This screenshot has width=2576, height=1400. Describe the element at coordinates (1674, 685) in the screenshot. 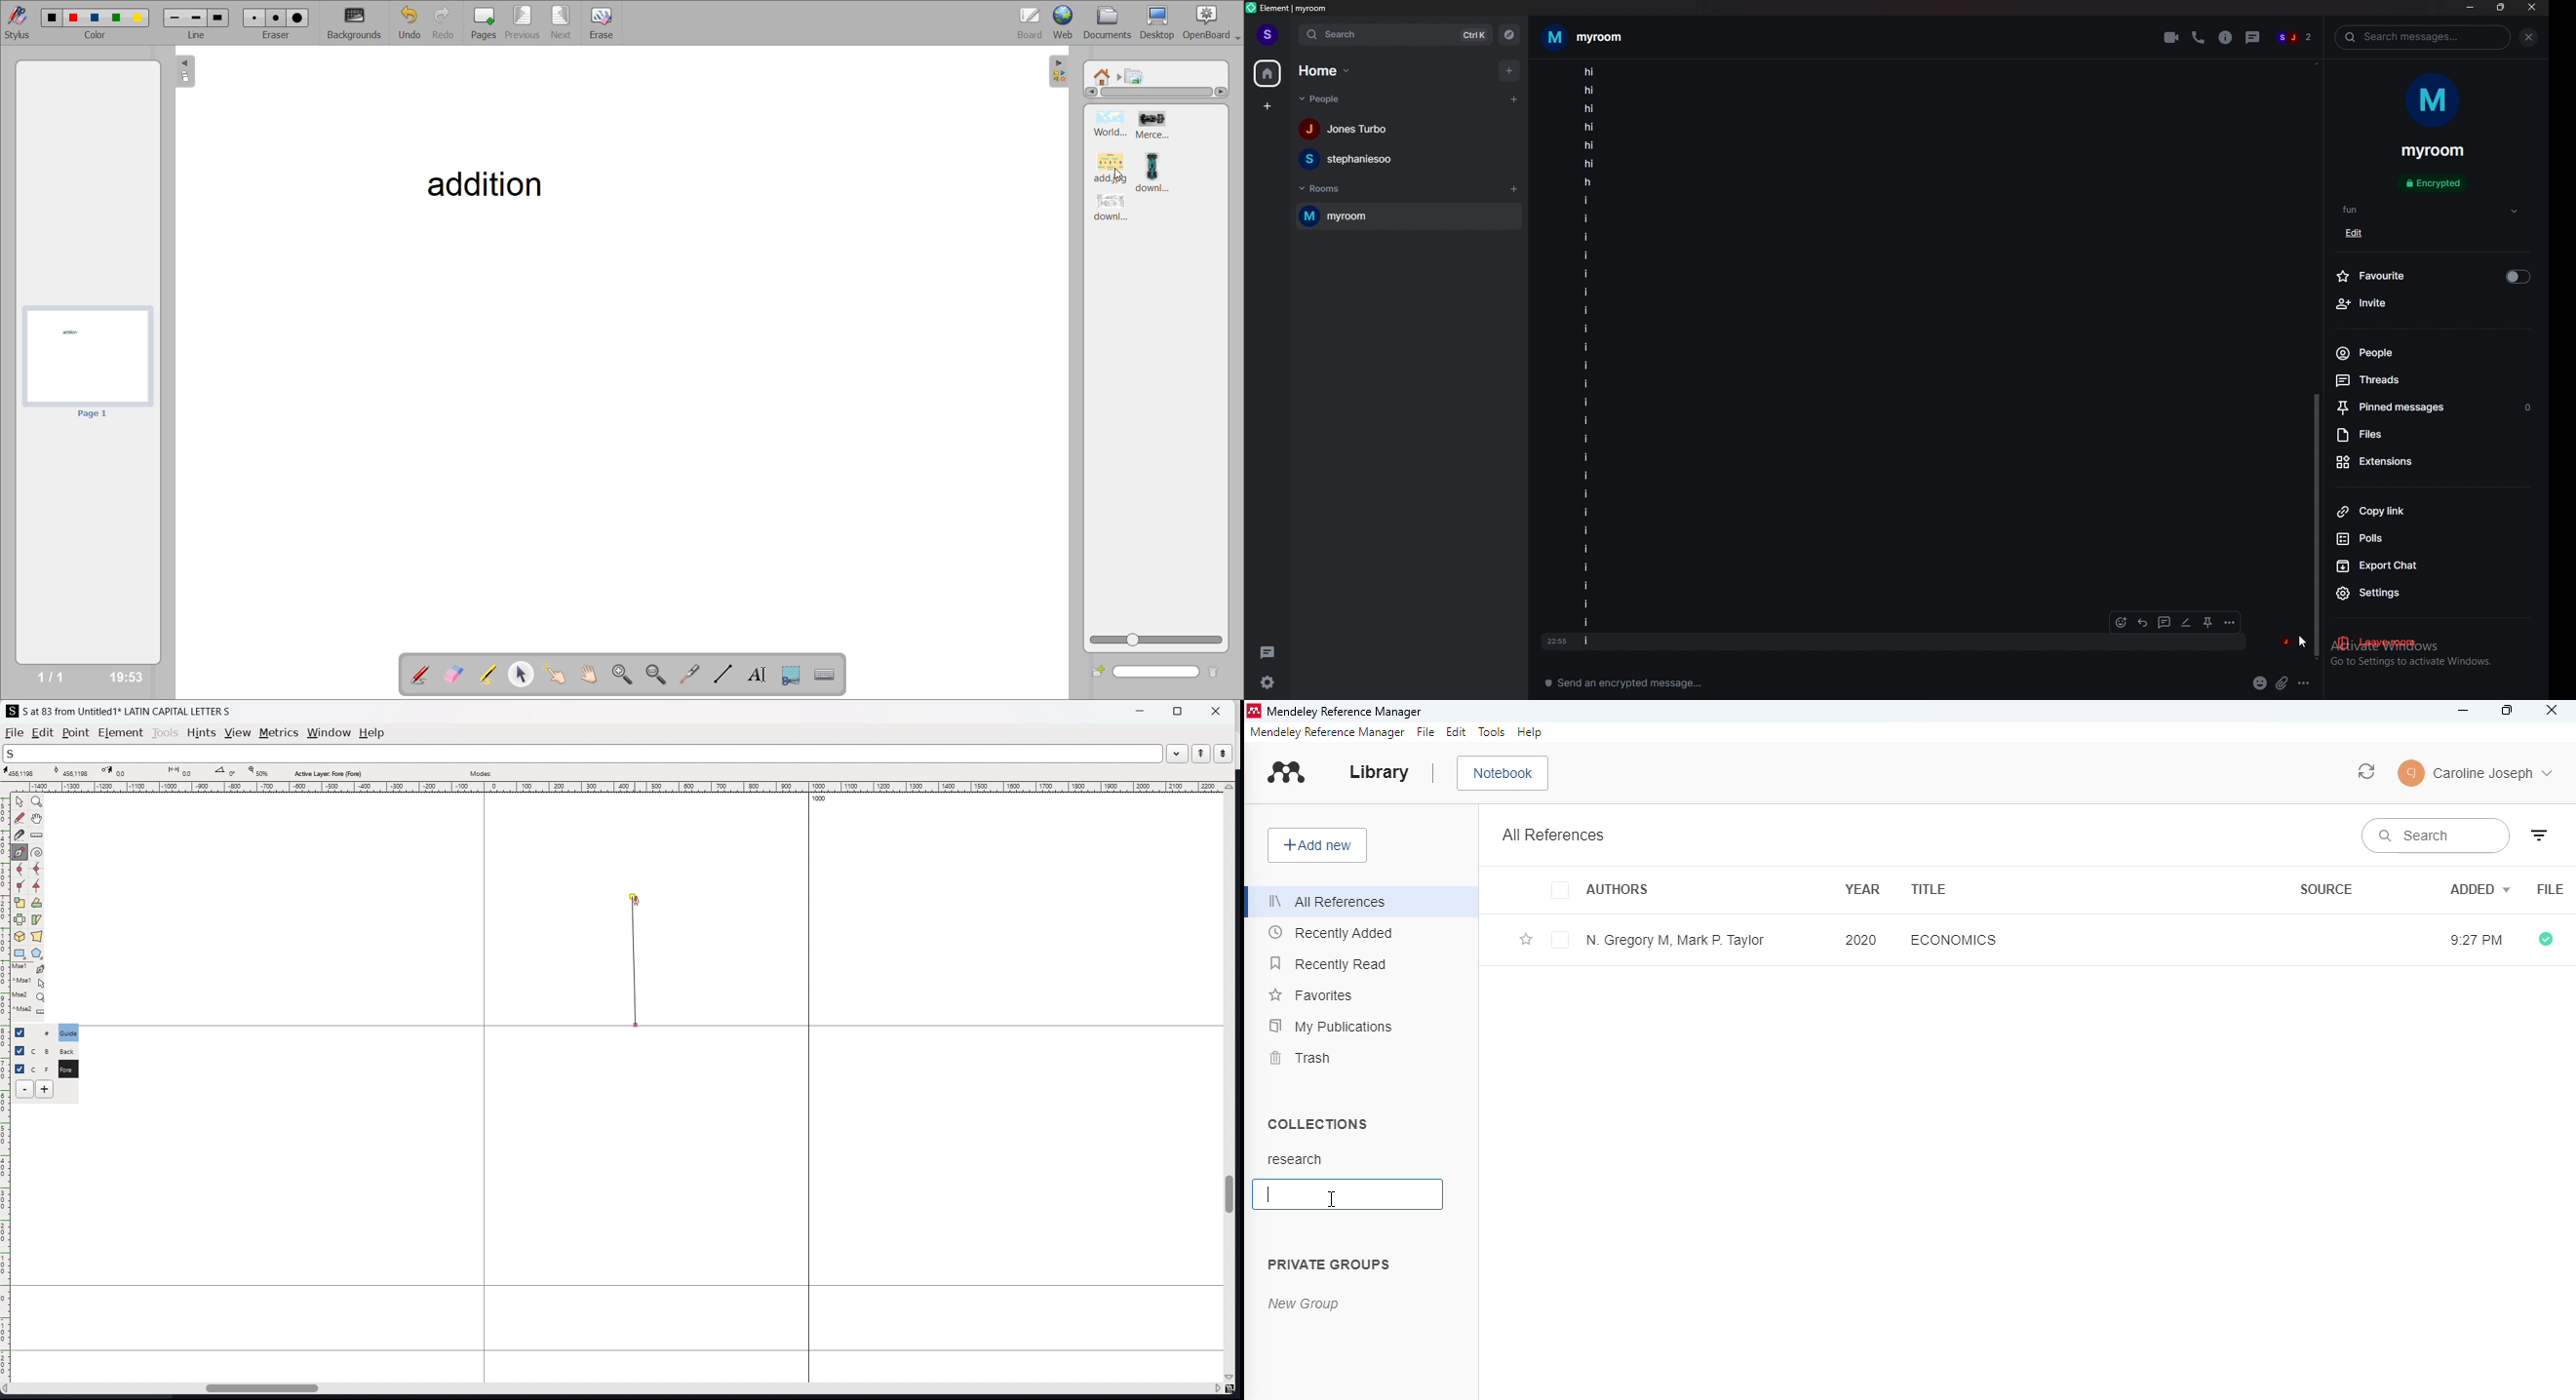

I see `send an encrypted message...` at that location.